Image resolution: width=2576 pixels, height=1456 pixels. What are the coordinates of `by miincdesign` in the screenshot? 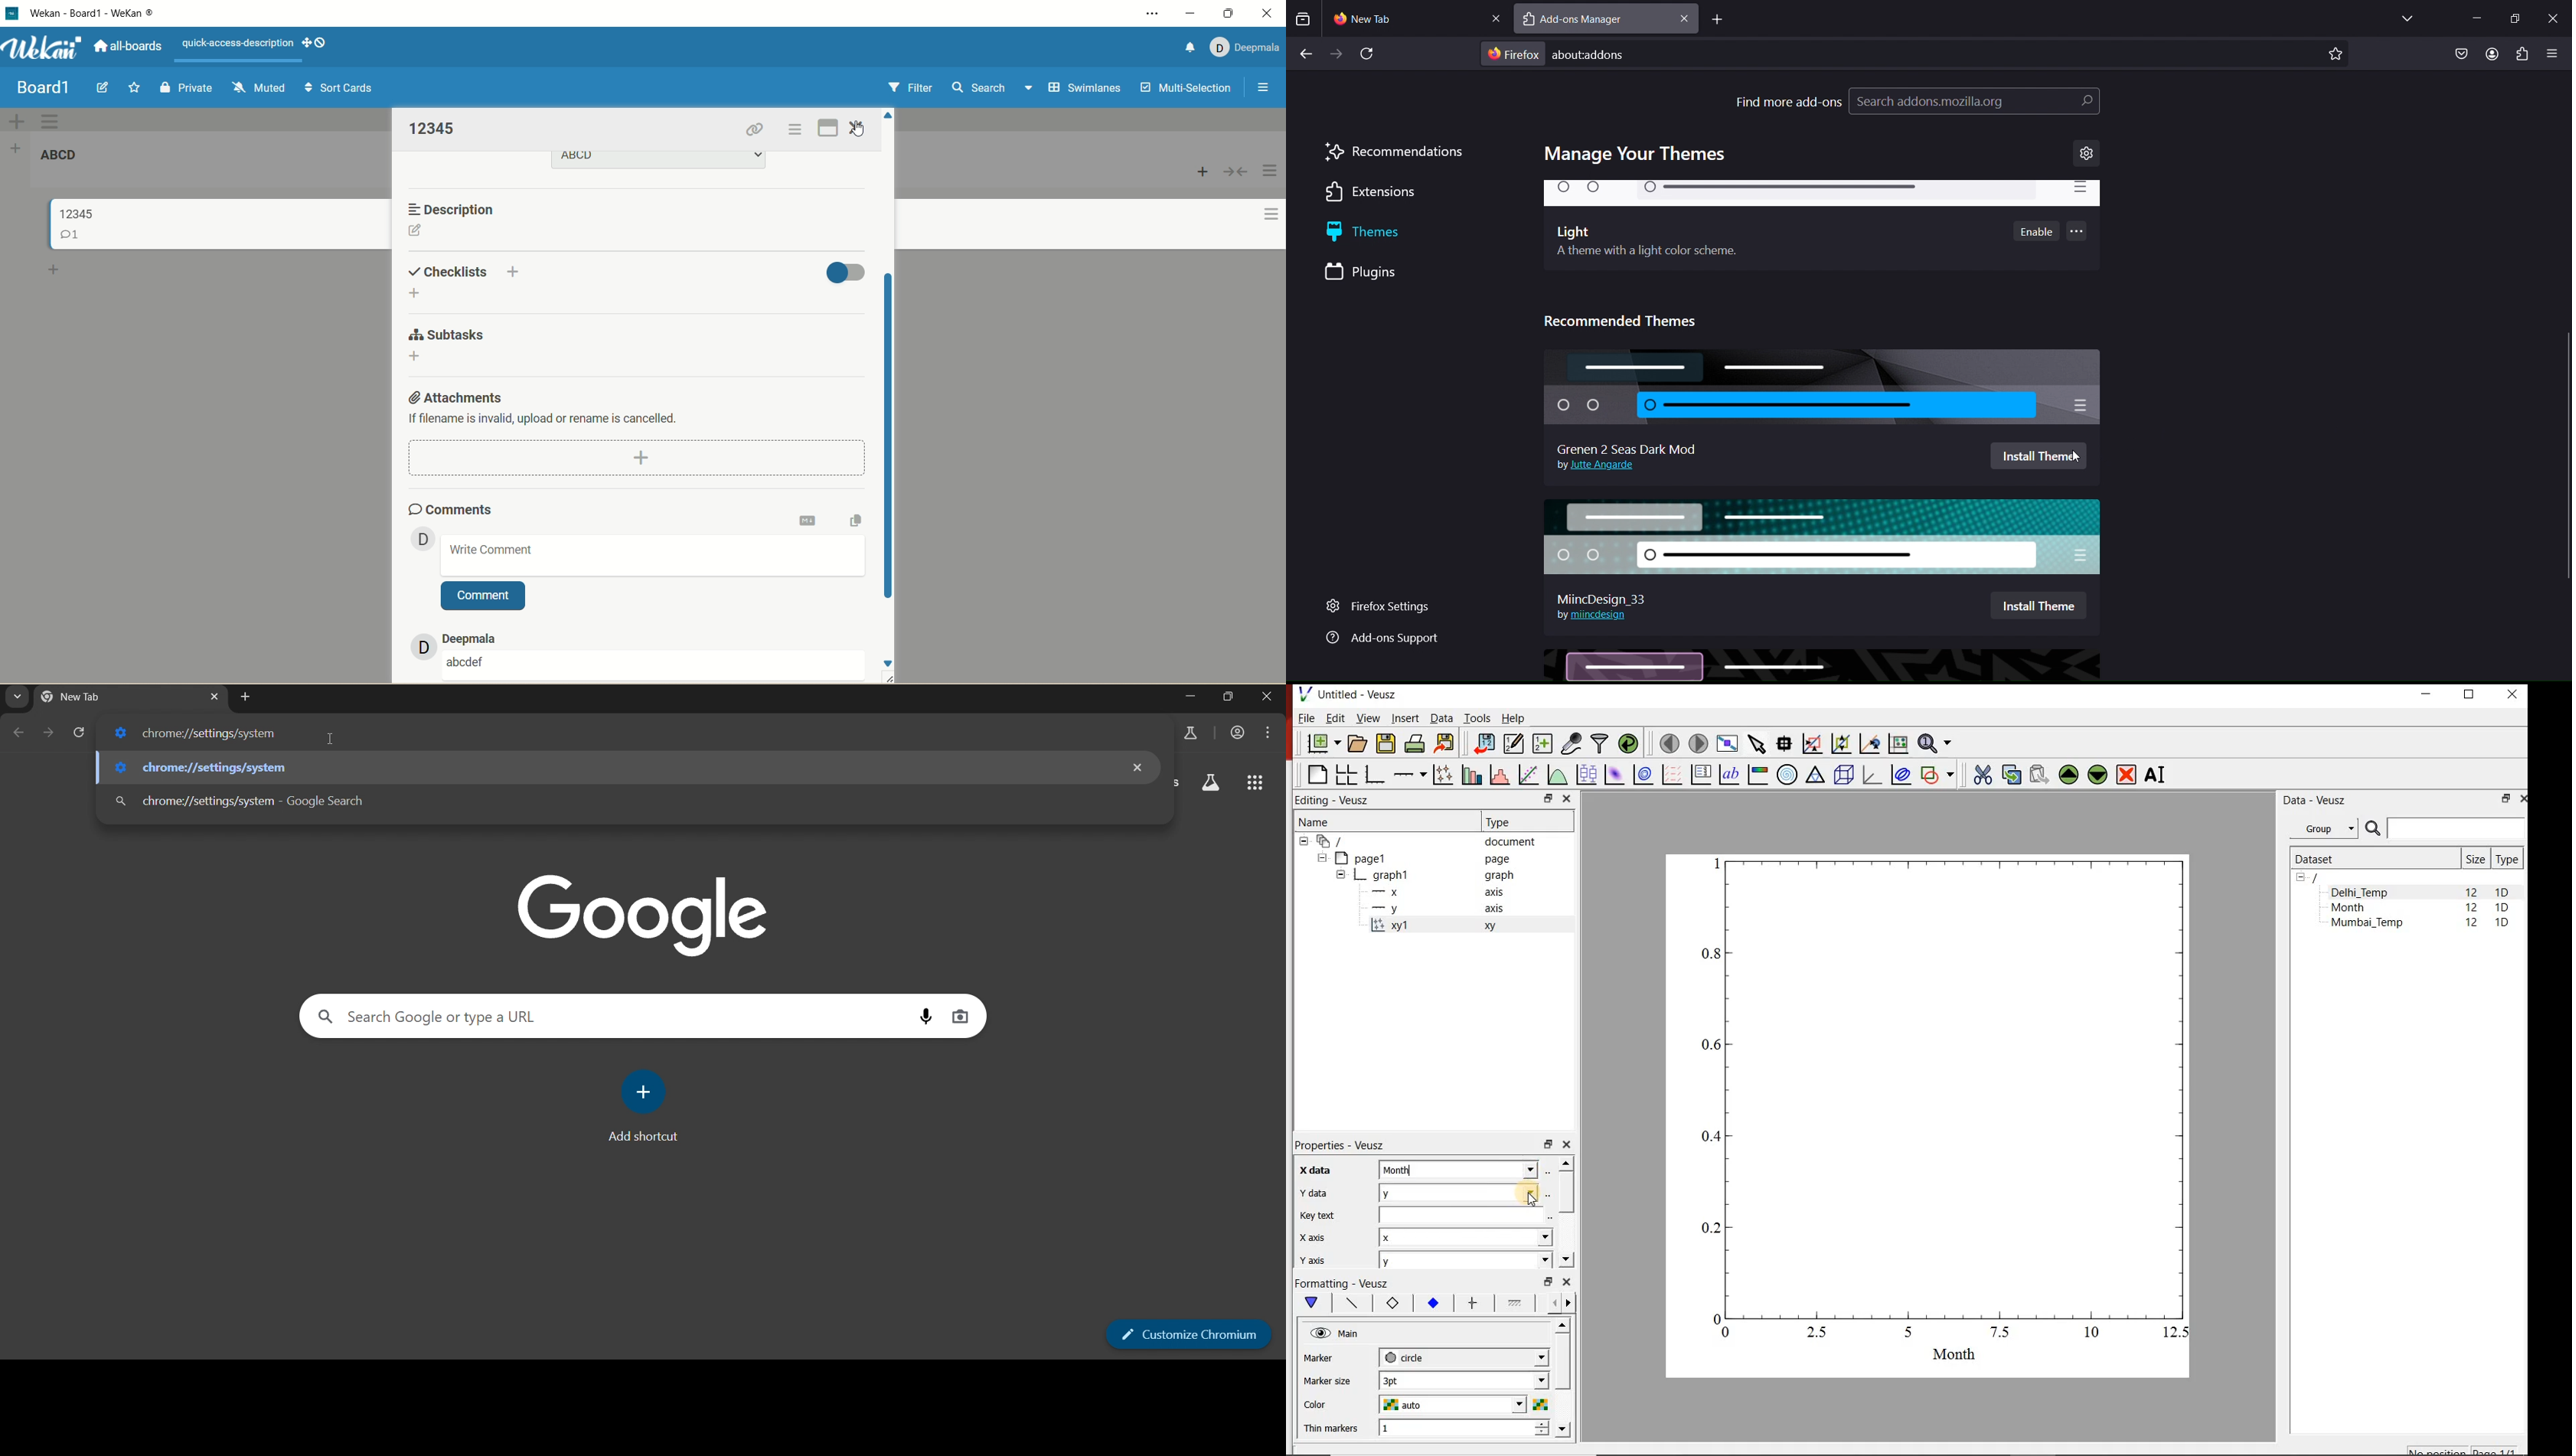 It's located at (1592, 615).